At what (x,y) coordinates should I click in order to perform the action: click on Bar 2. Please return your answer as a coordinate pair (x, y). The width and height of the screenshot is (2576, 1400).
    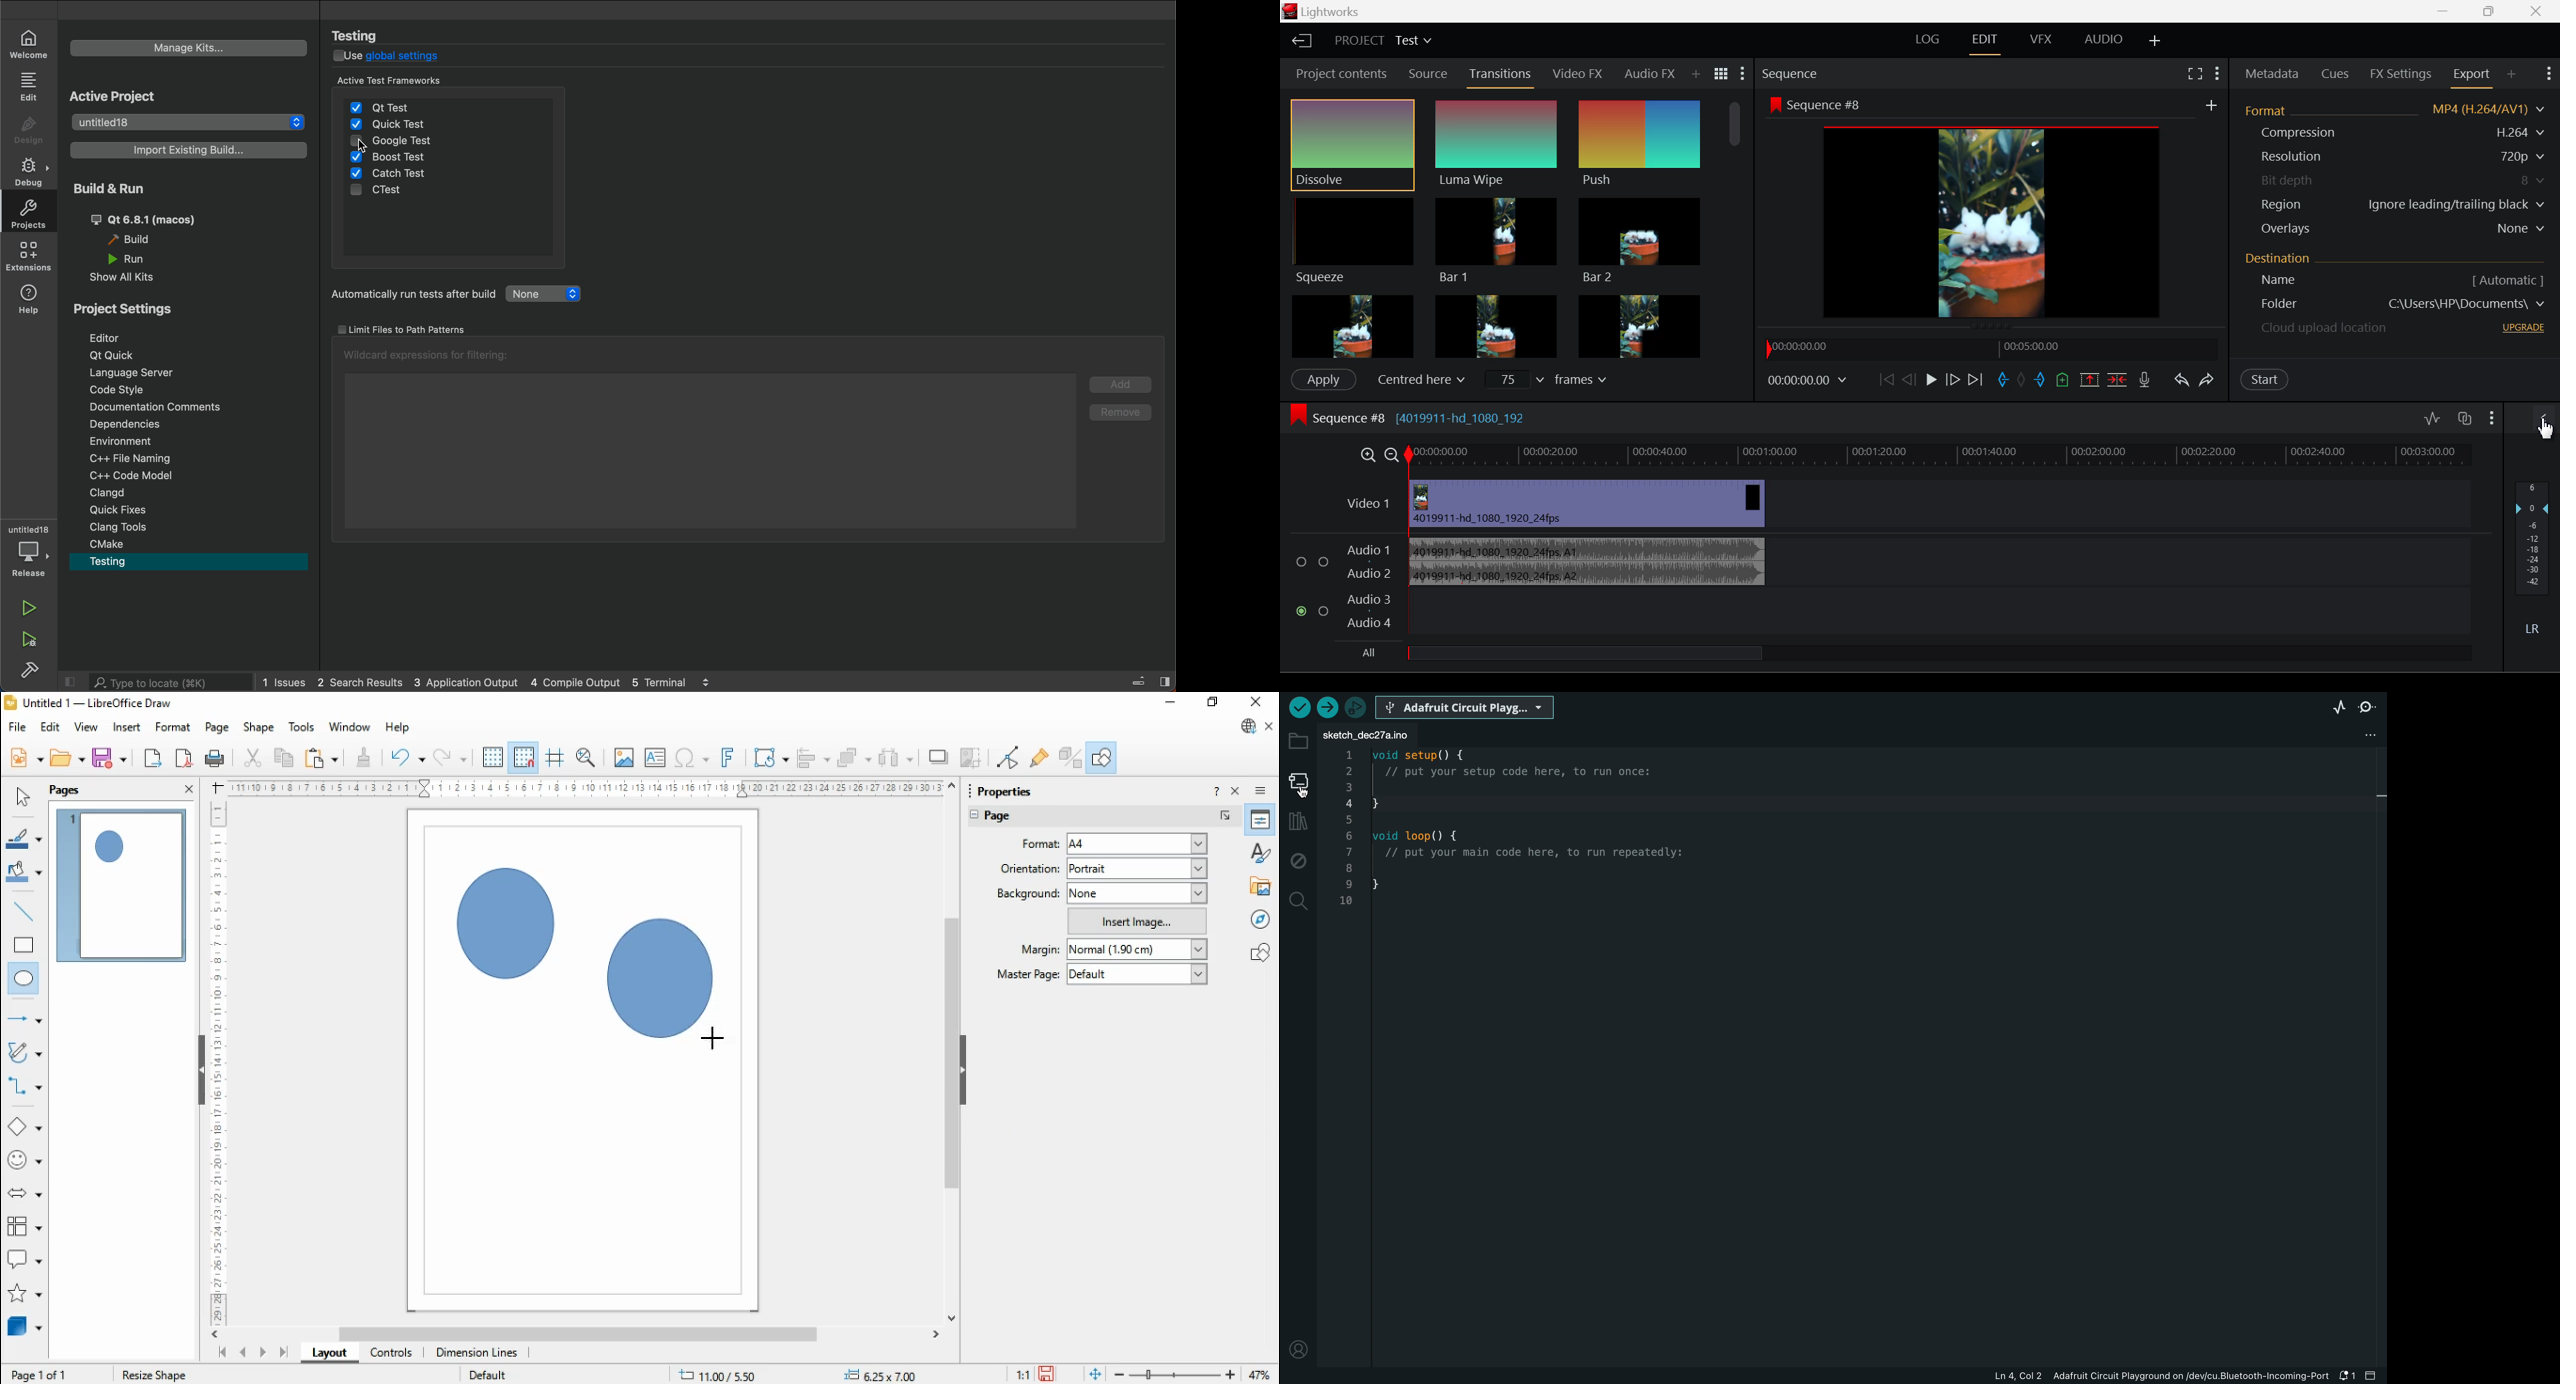
    Looking at the image, I should click on (1641, 243).